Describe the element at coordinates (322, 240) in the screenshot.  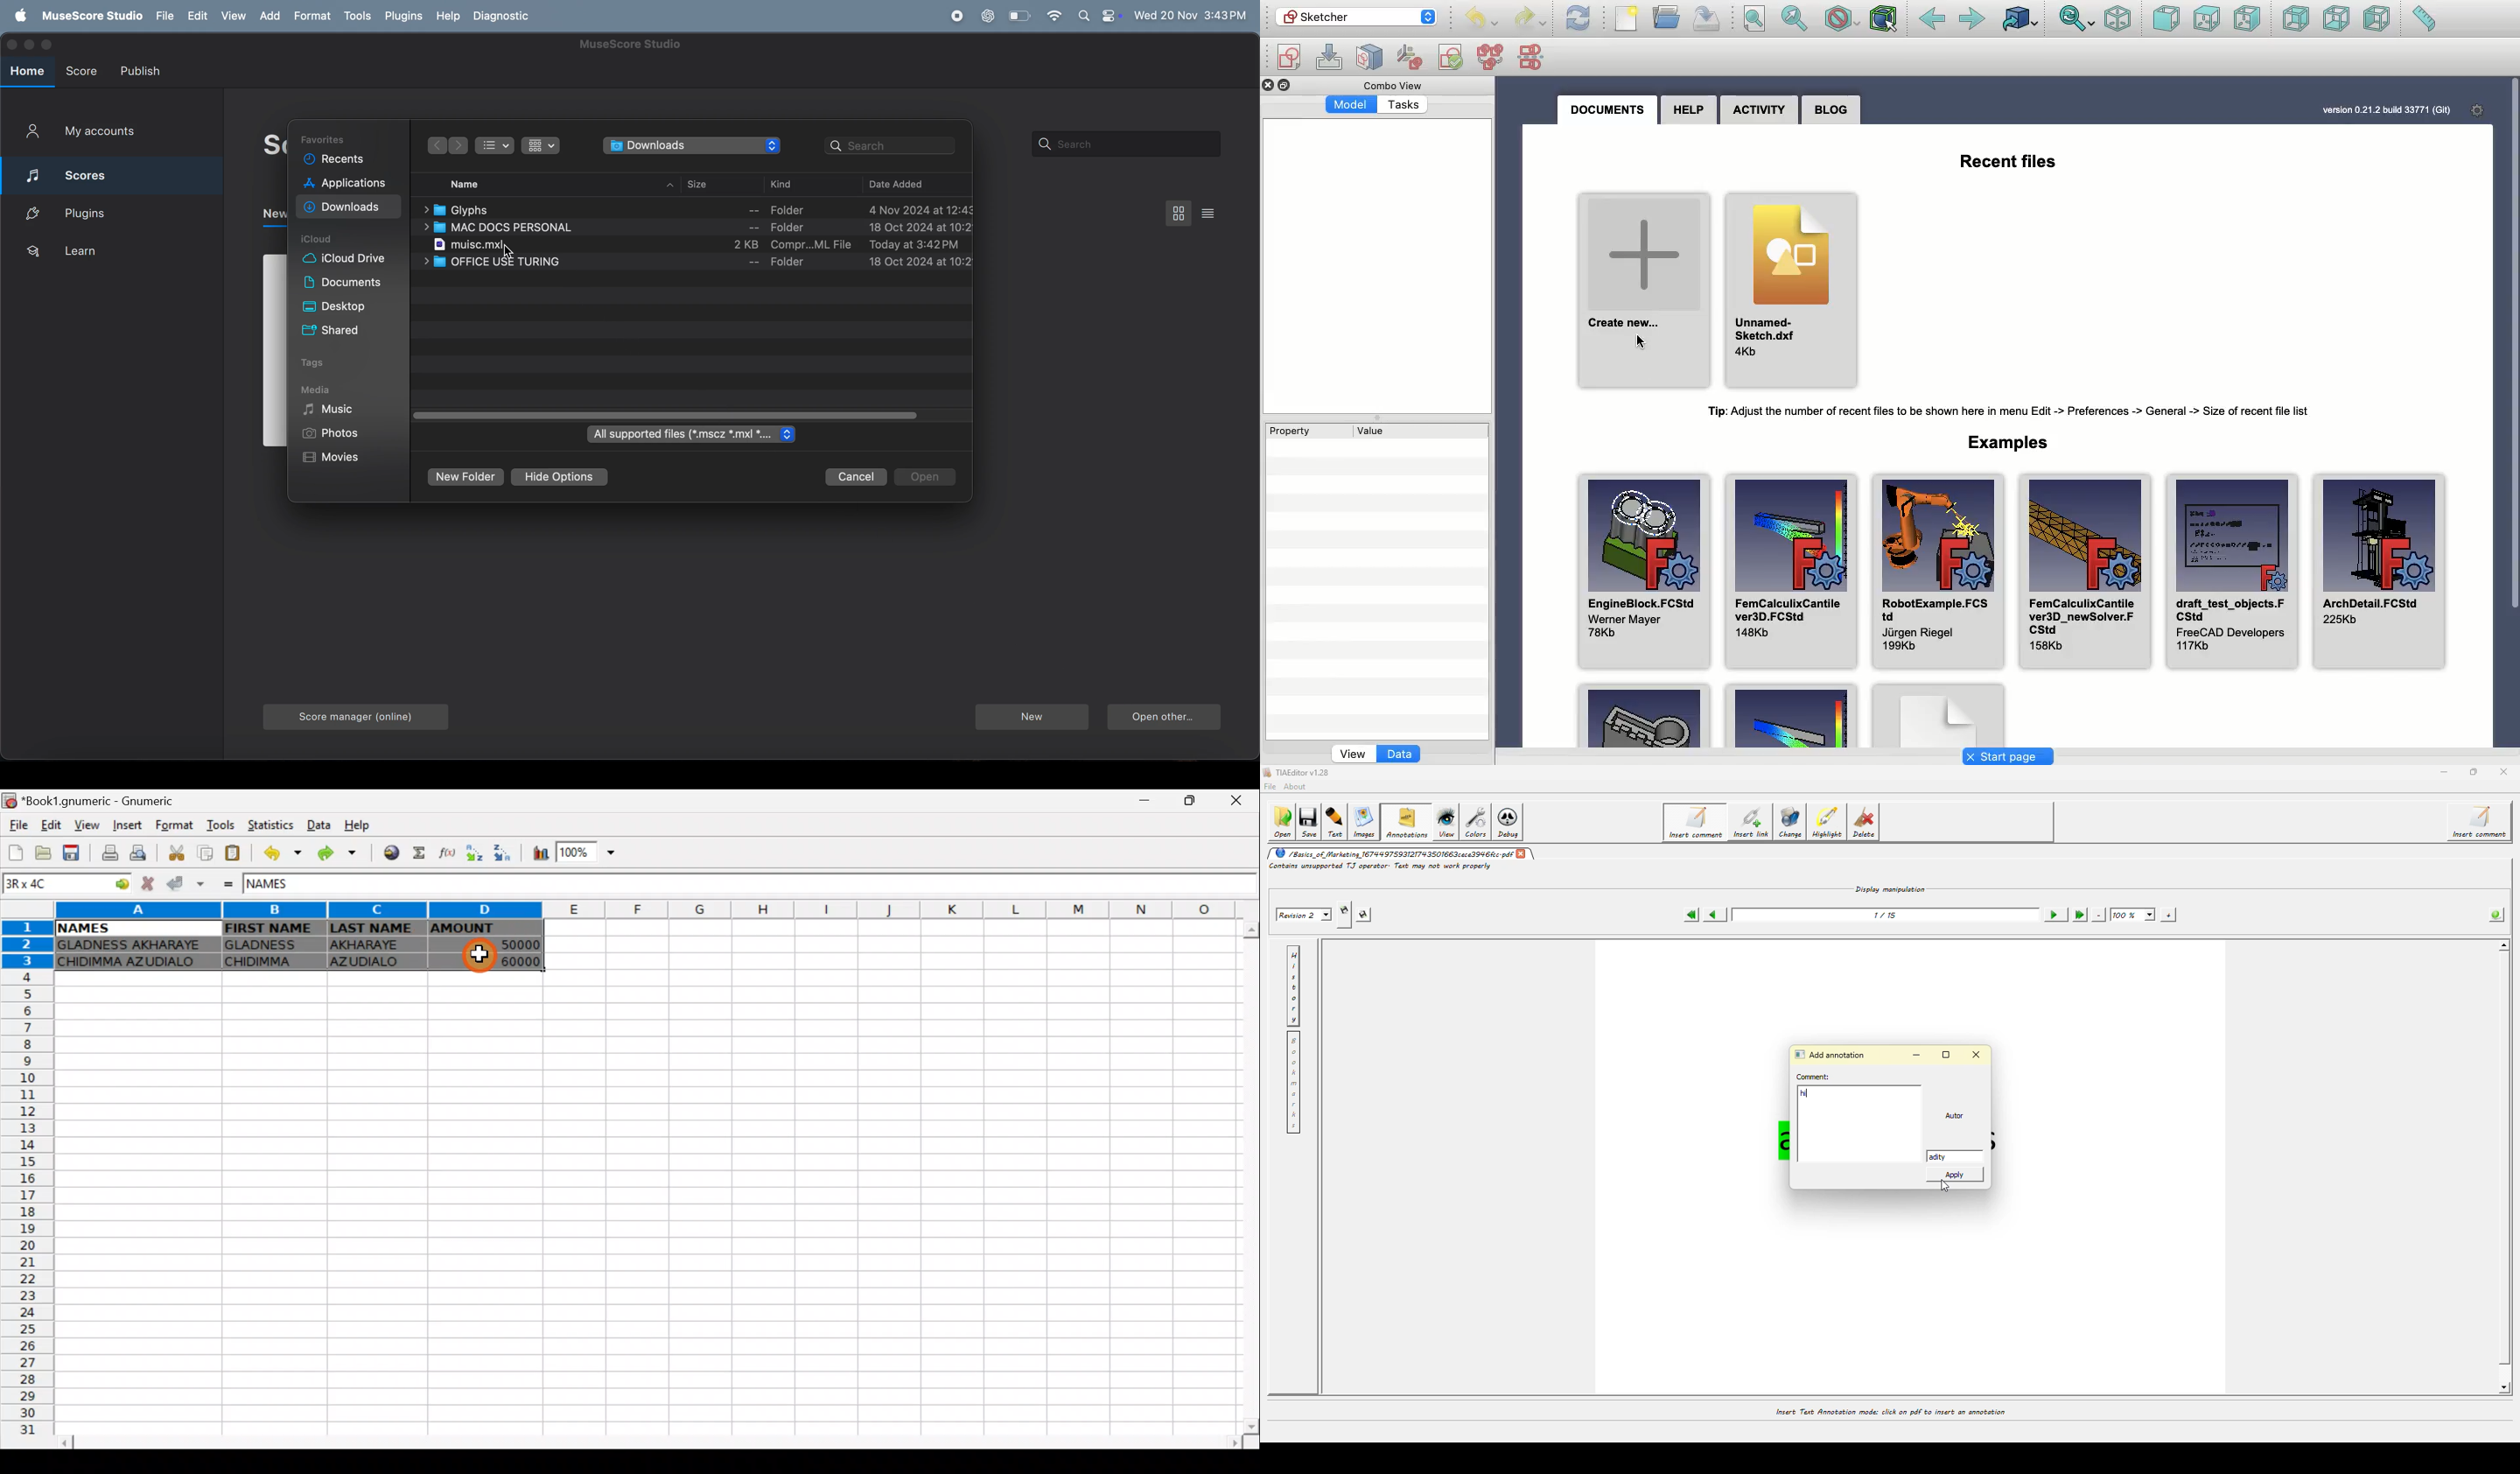
I see `icloud` at that location.